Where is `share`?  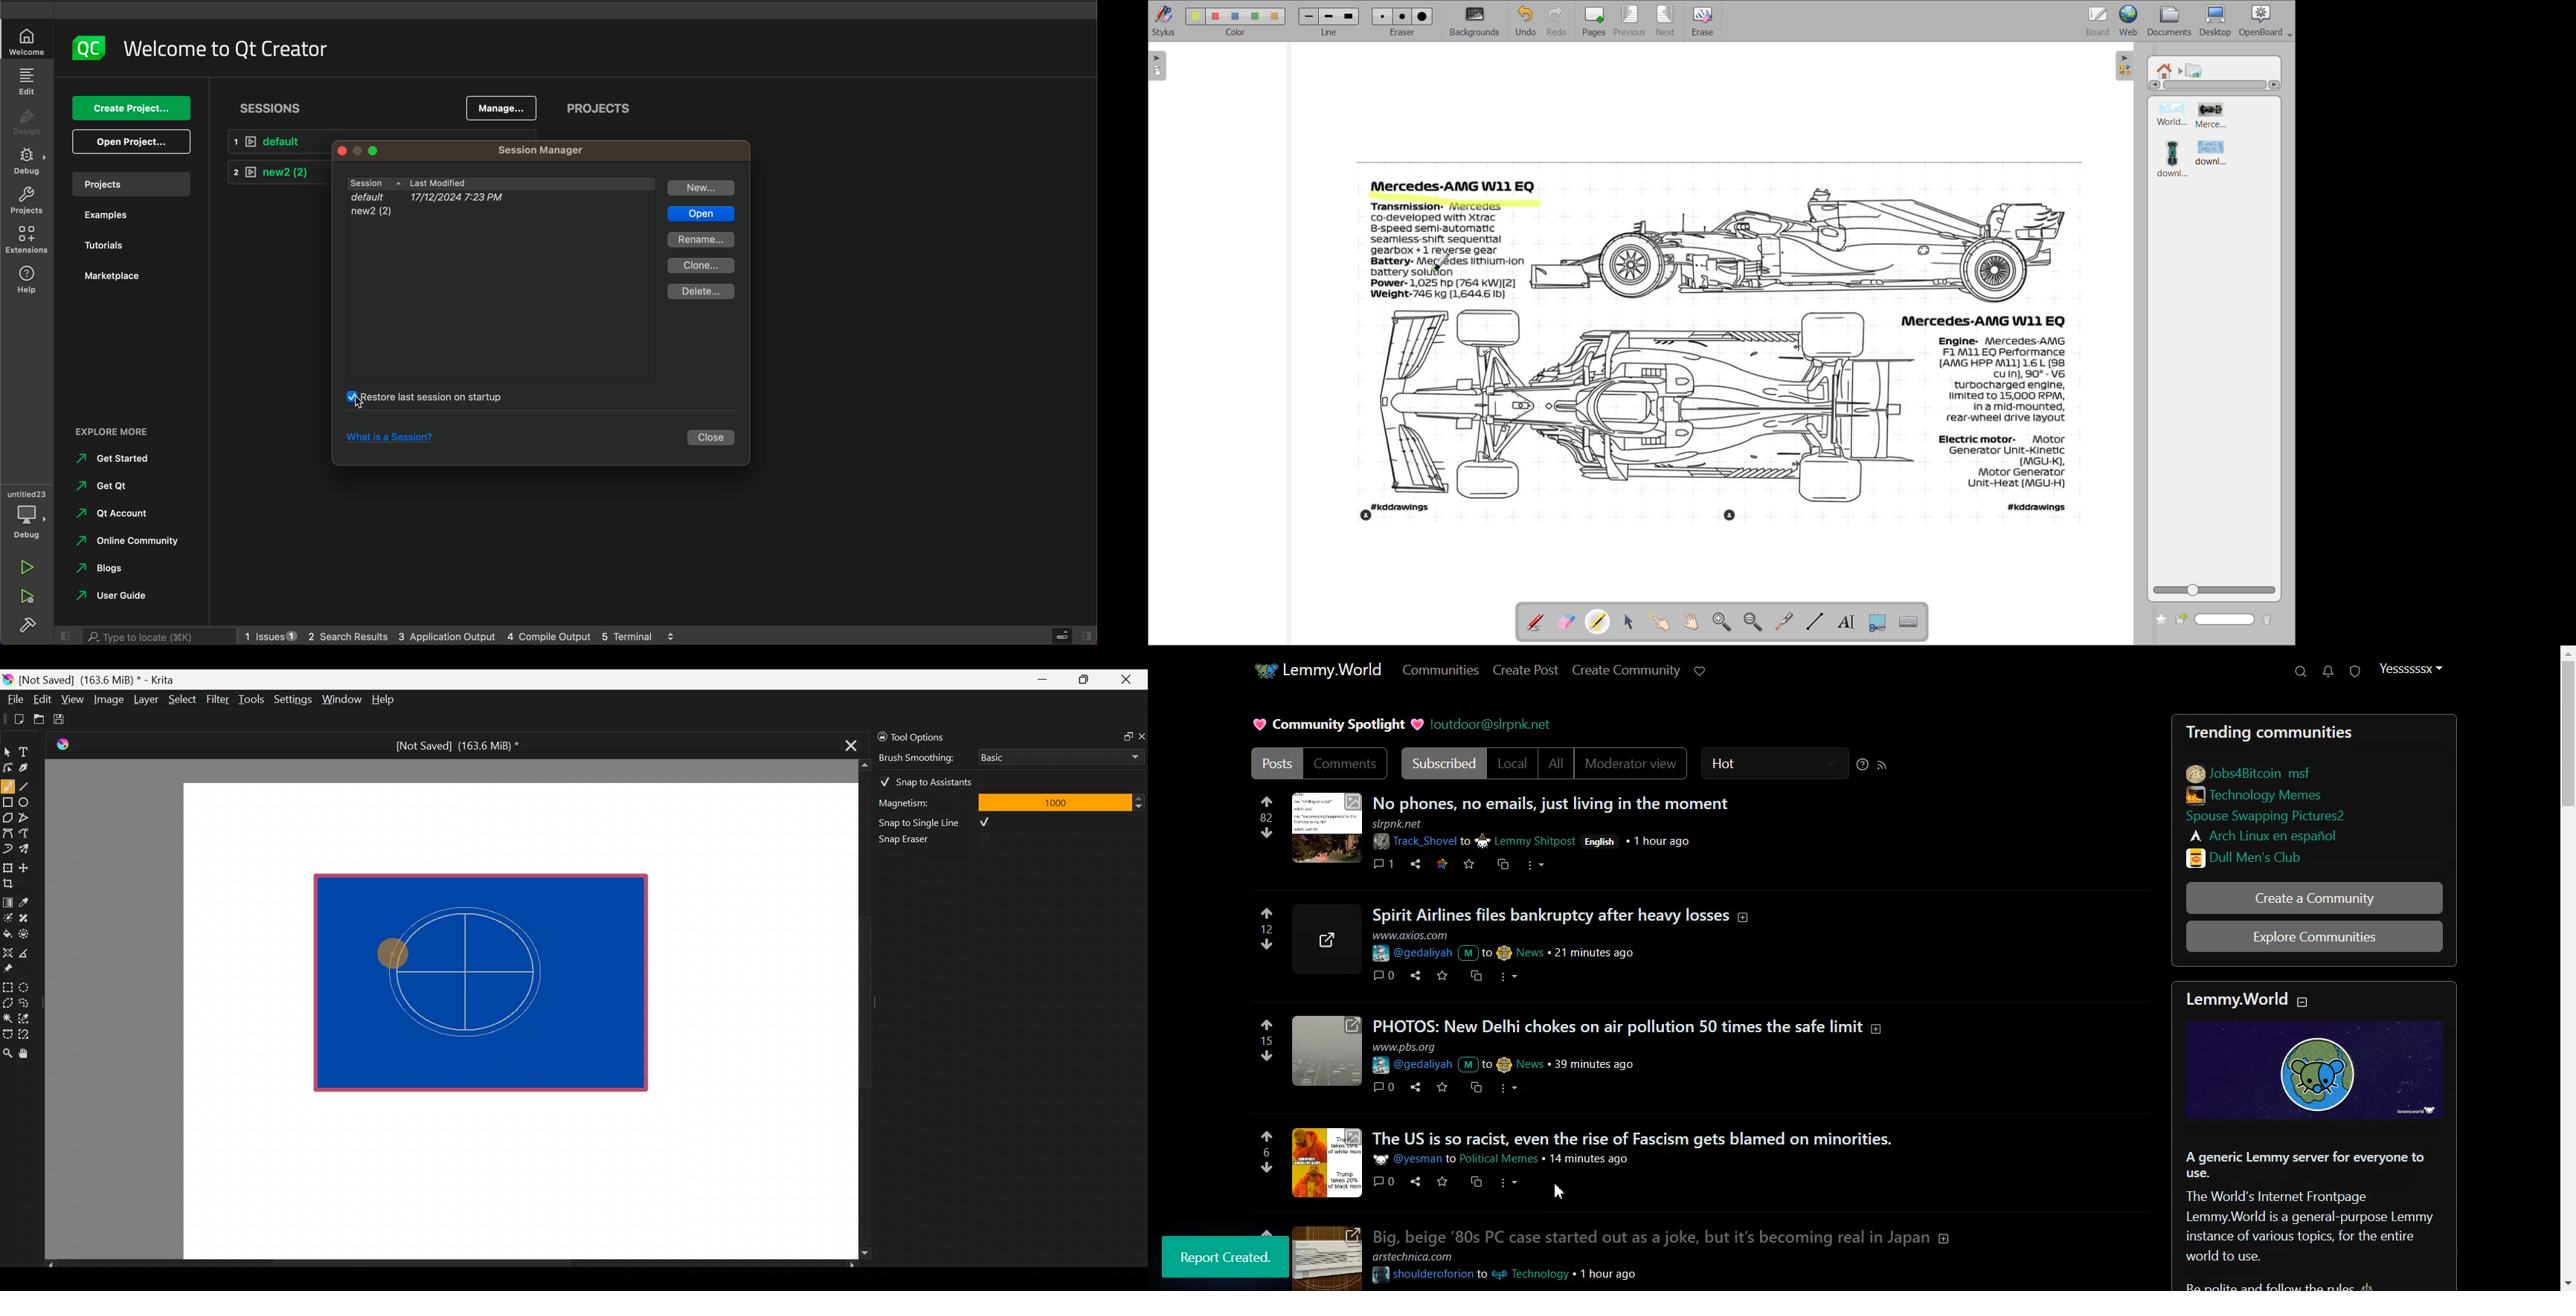 share is located at coordinates (1413, 1182).